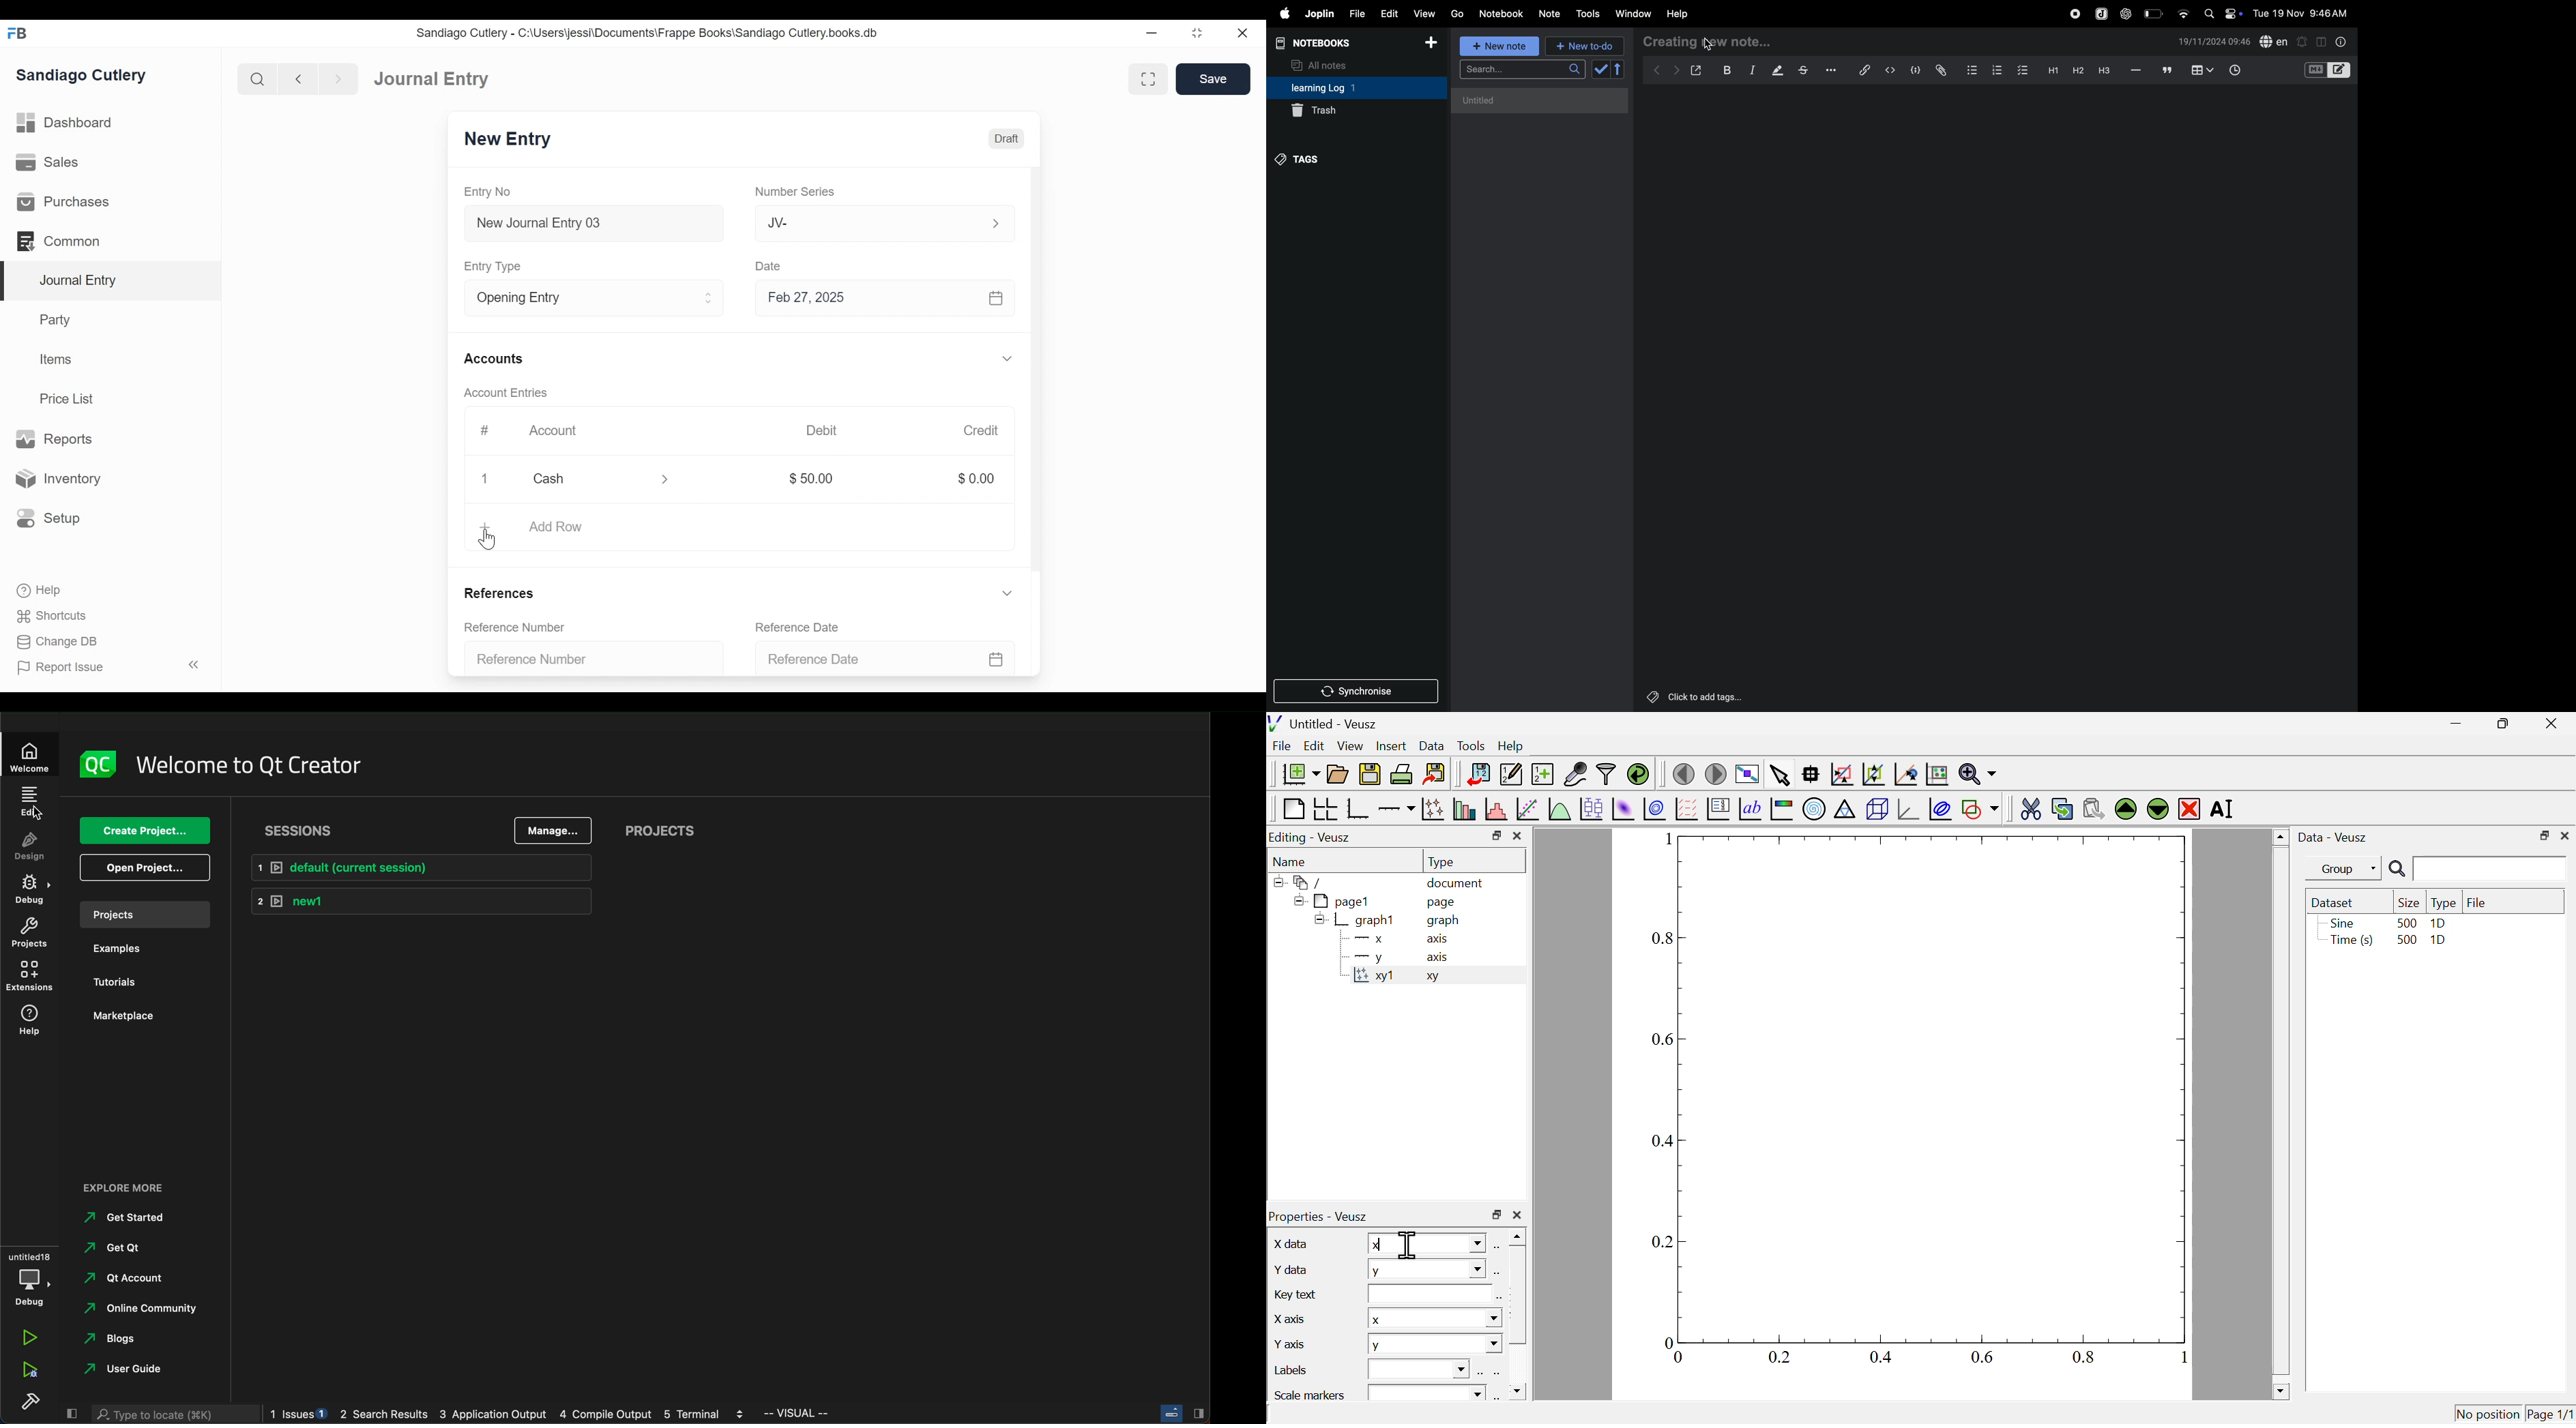 This screenshot has width=2576, height=1428. What do you see at coordinates (1432, 45) in the screenshot?
I see `add` at bounding box center [1432, 45].